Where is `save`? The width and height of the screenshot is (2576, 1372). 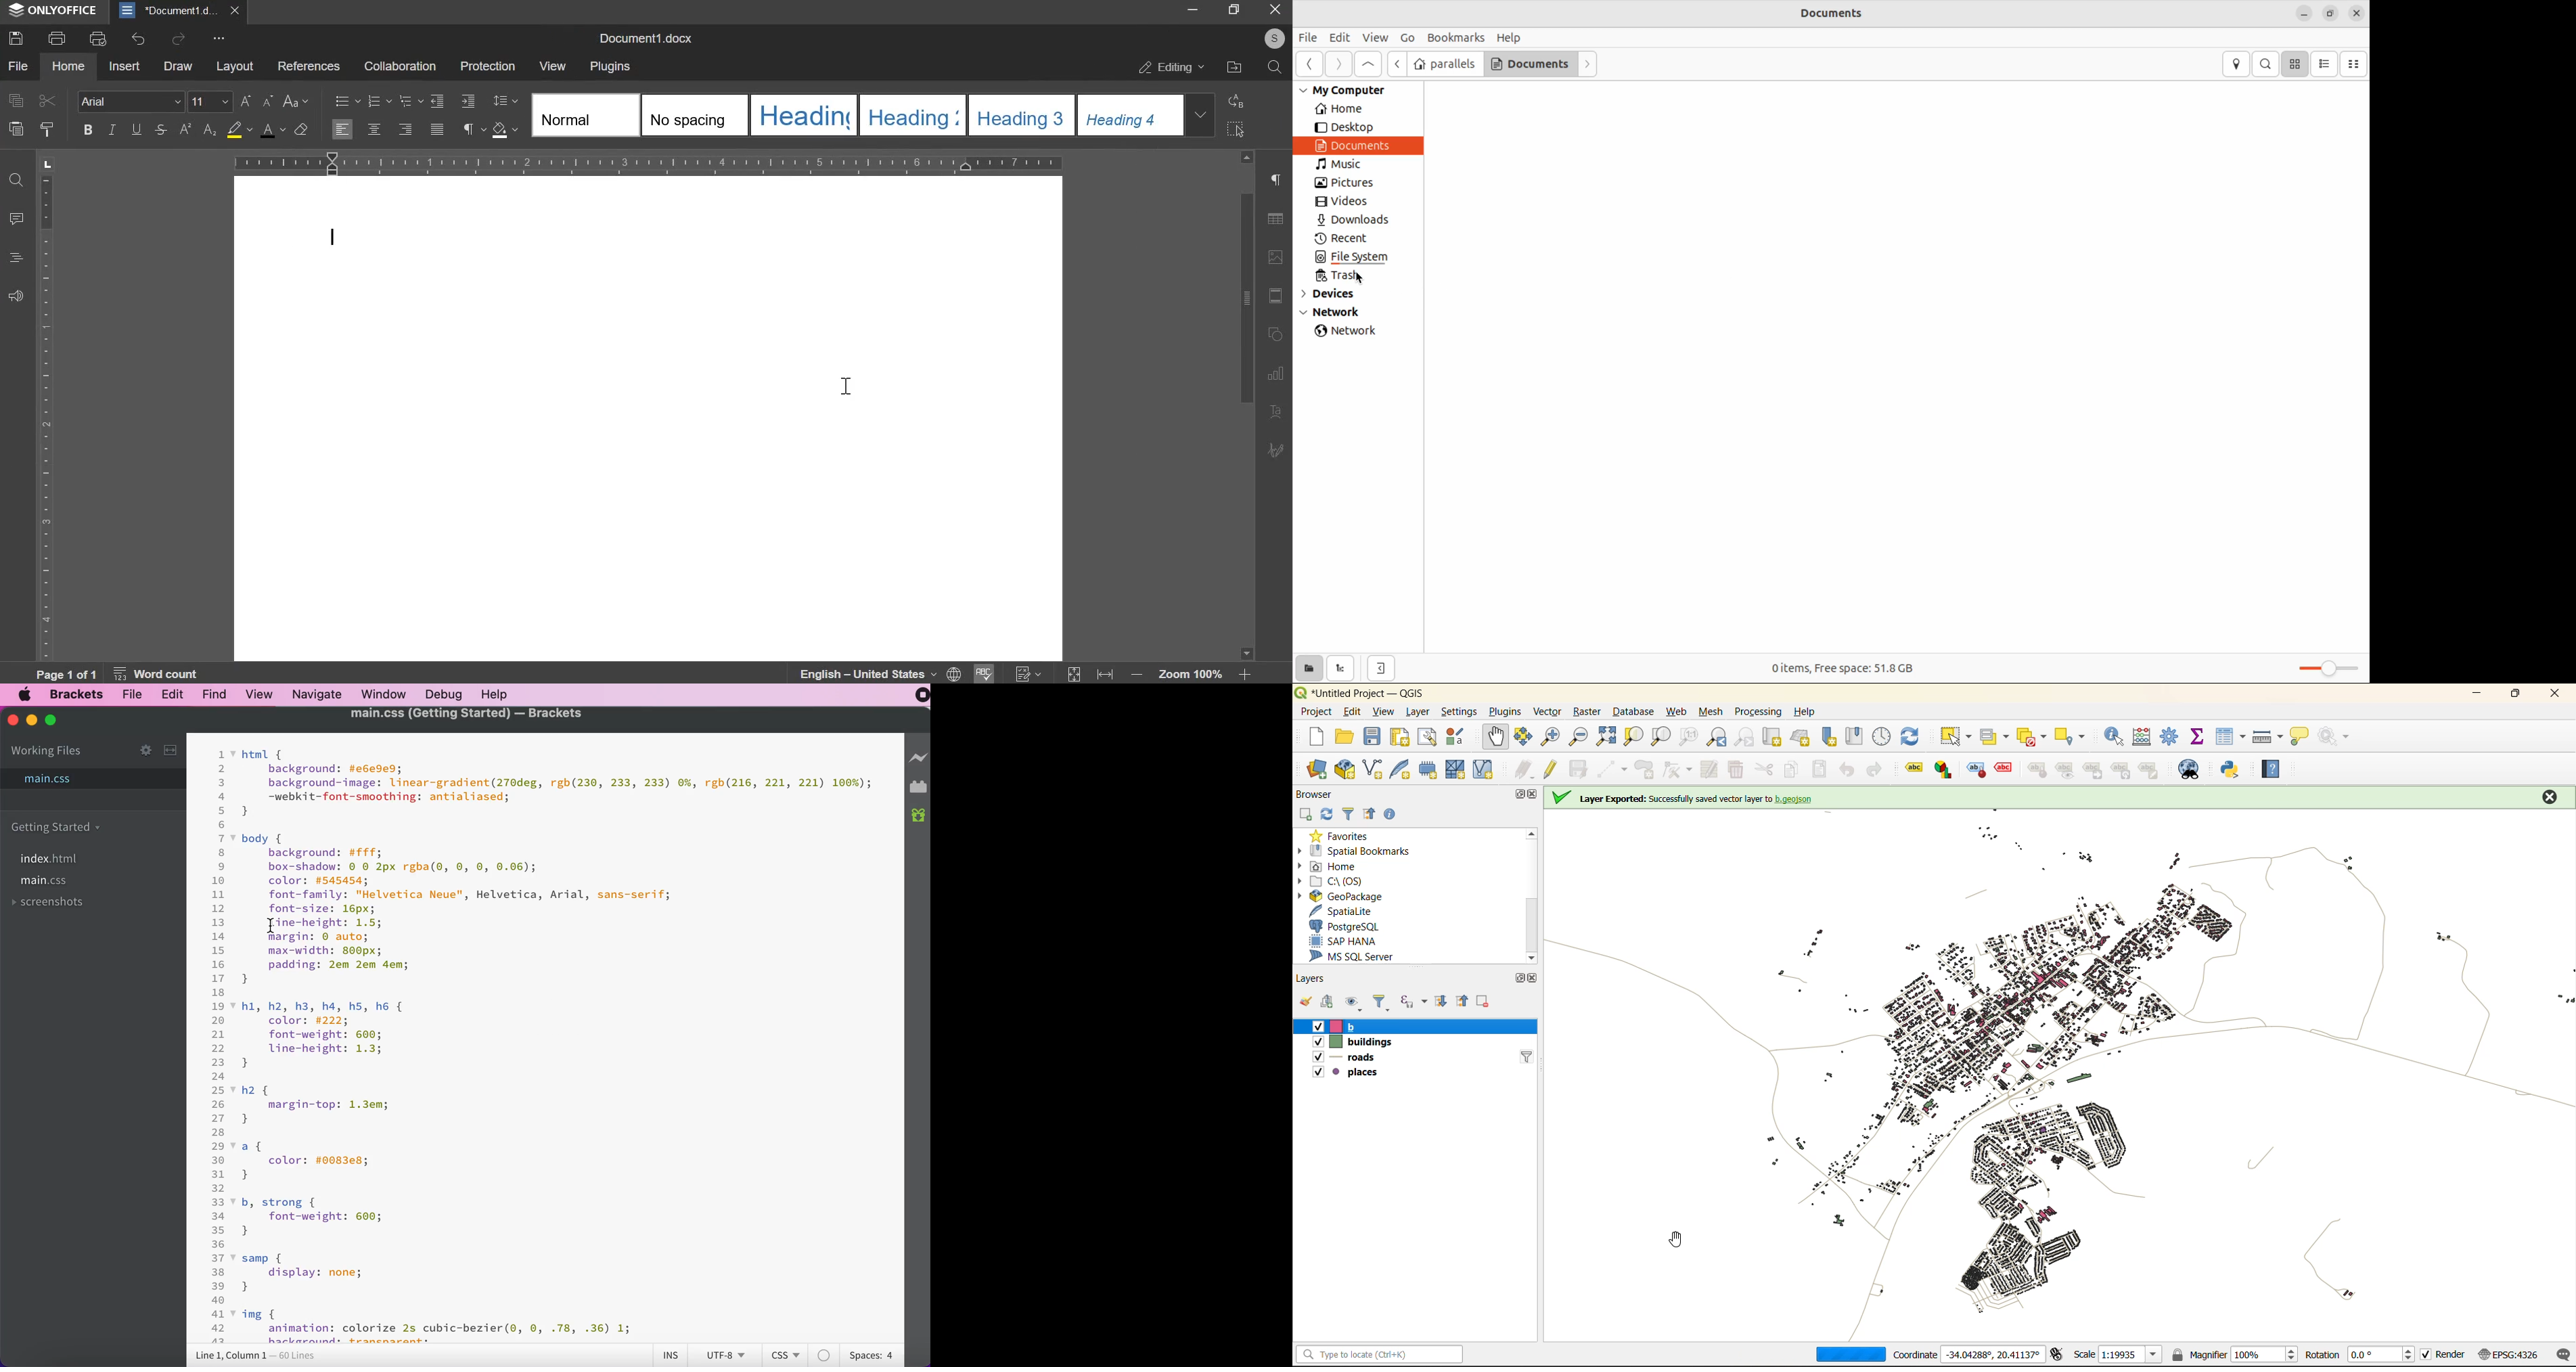
save is located at coordinates (19, 39).